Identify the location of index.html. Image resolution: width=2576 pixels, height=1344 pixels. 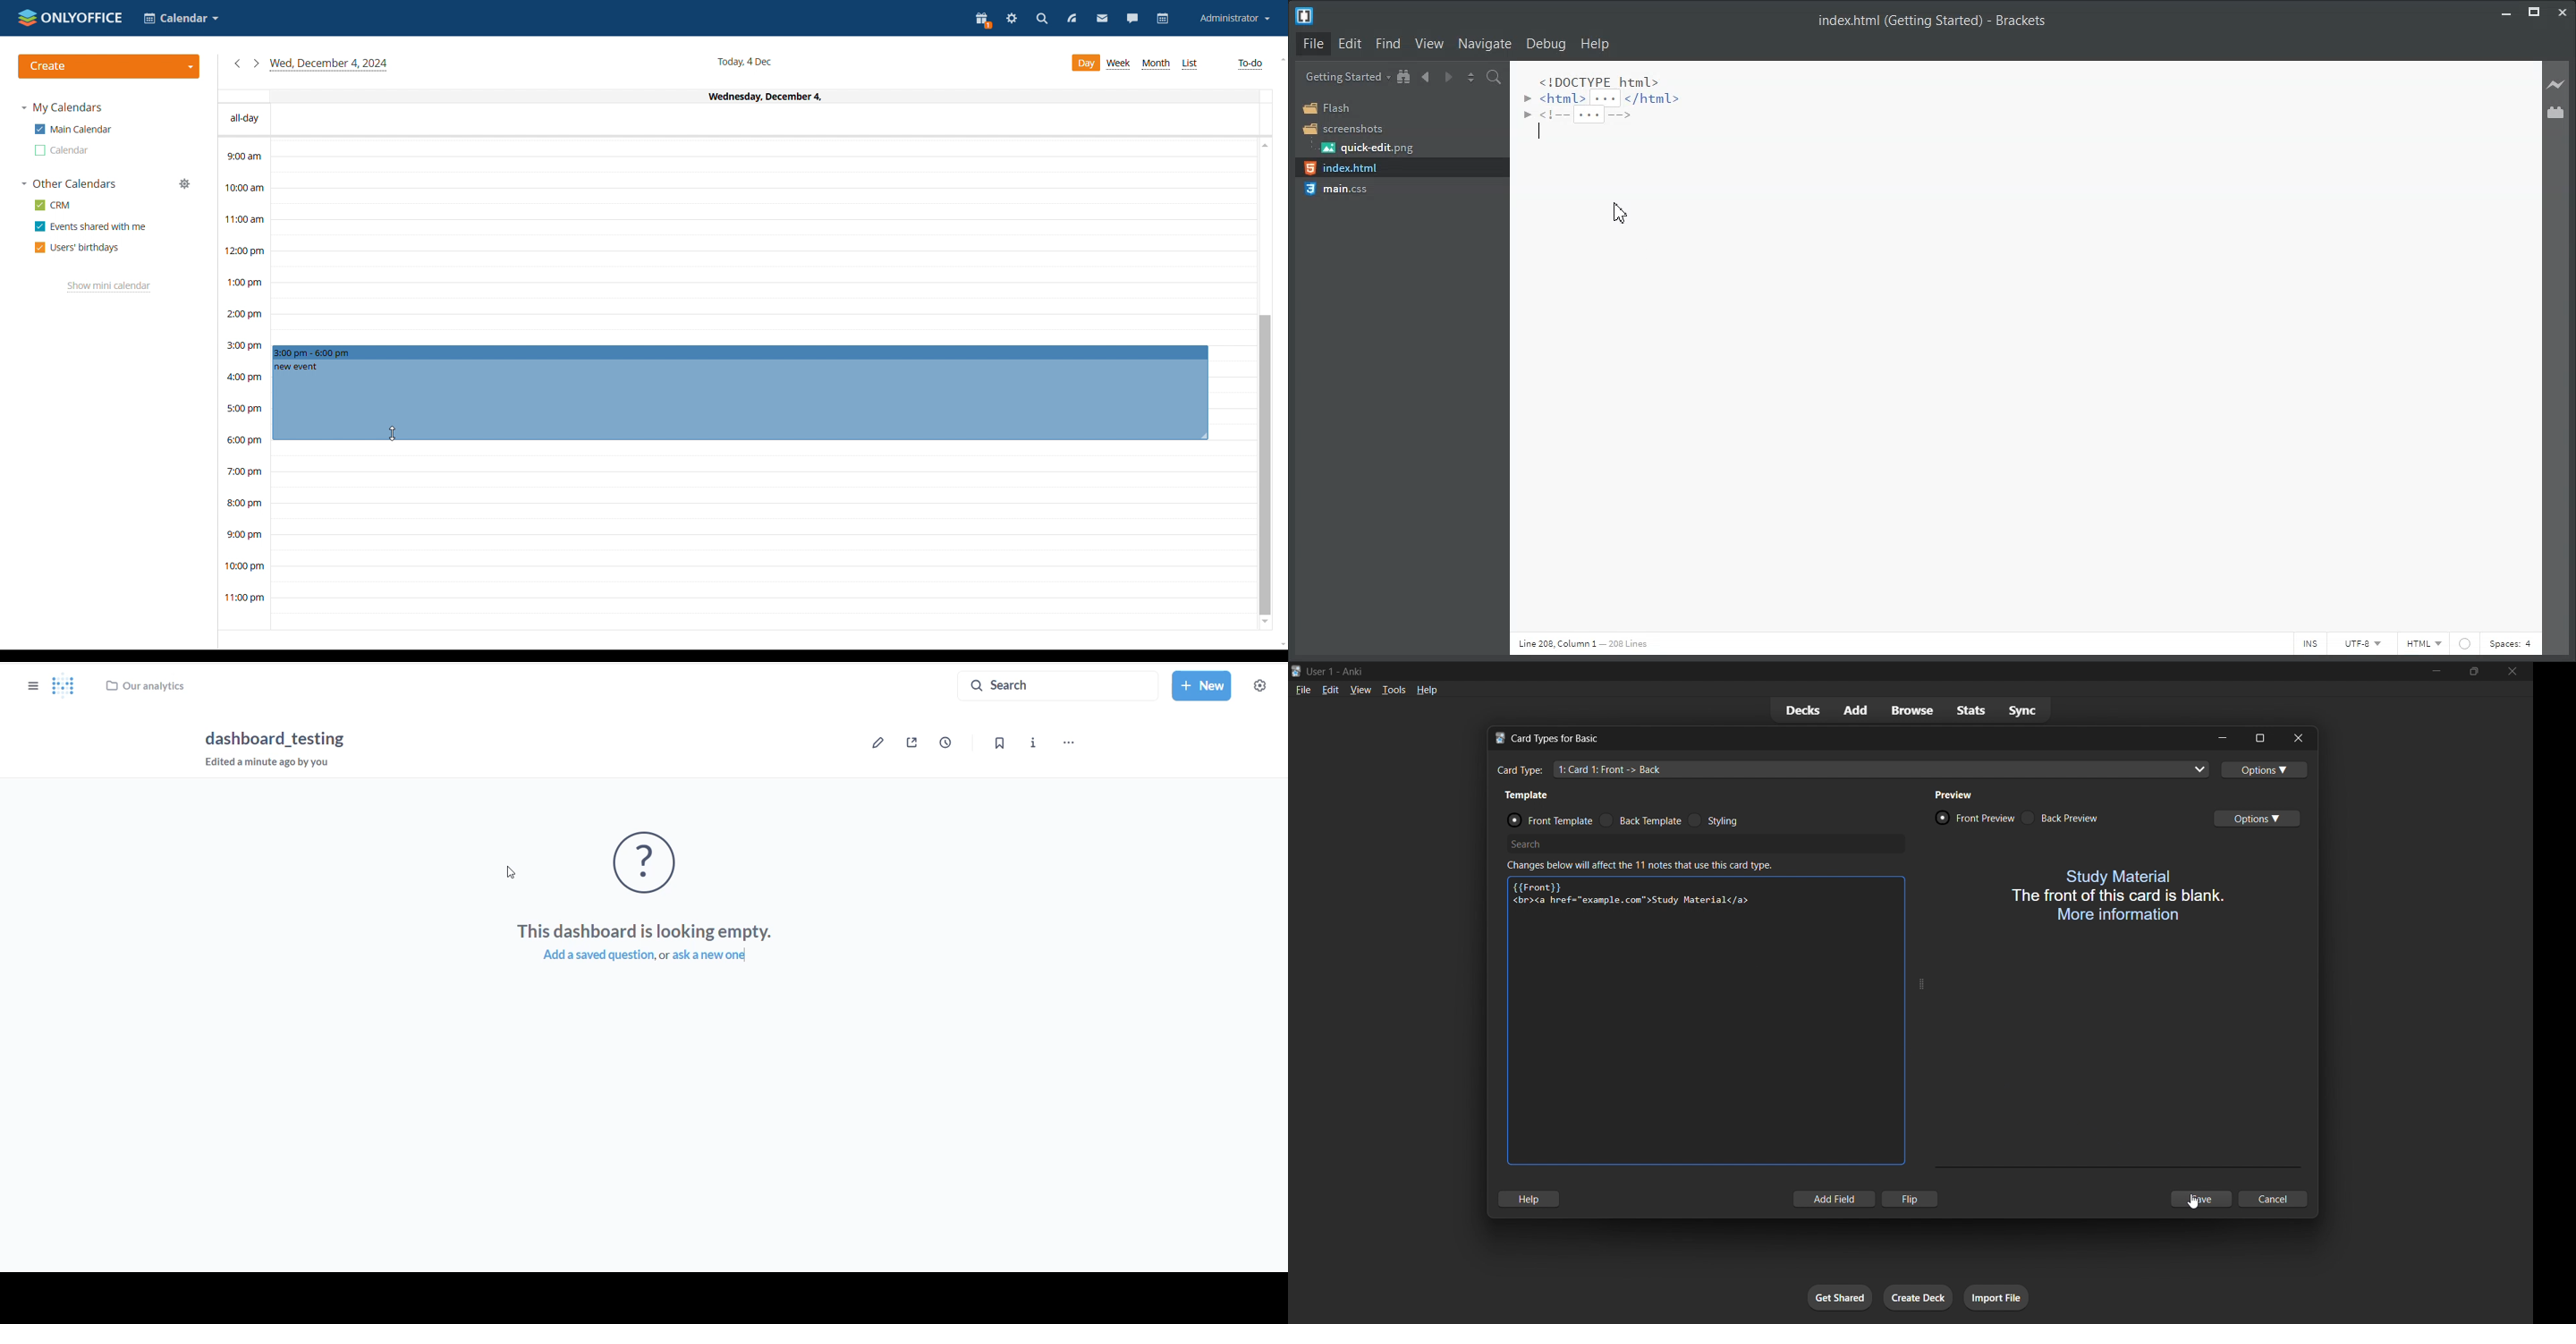
(1341, 167).